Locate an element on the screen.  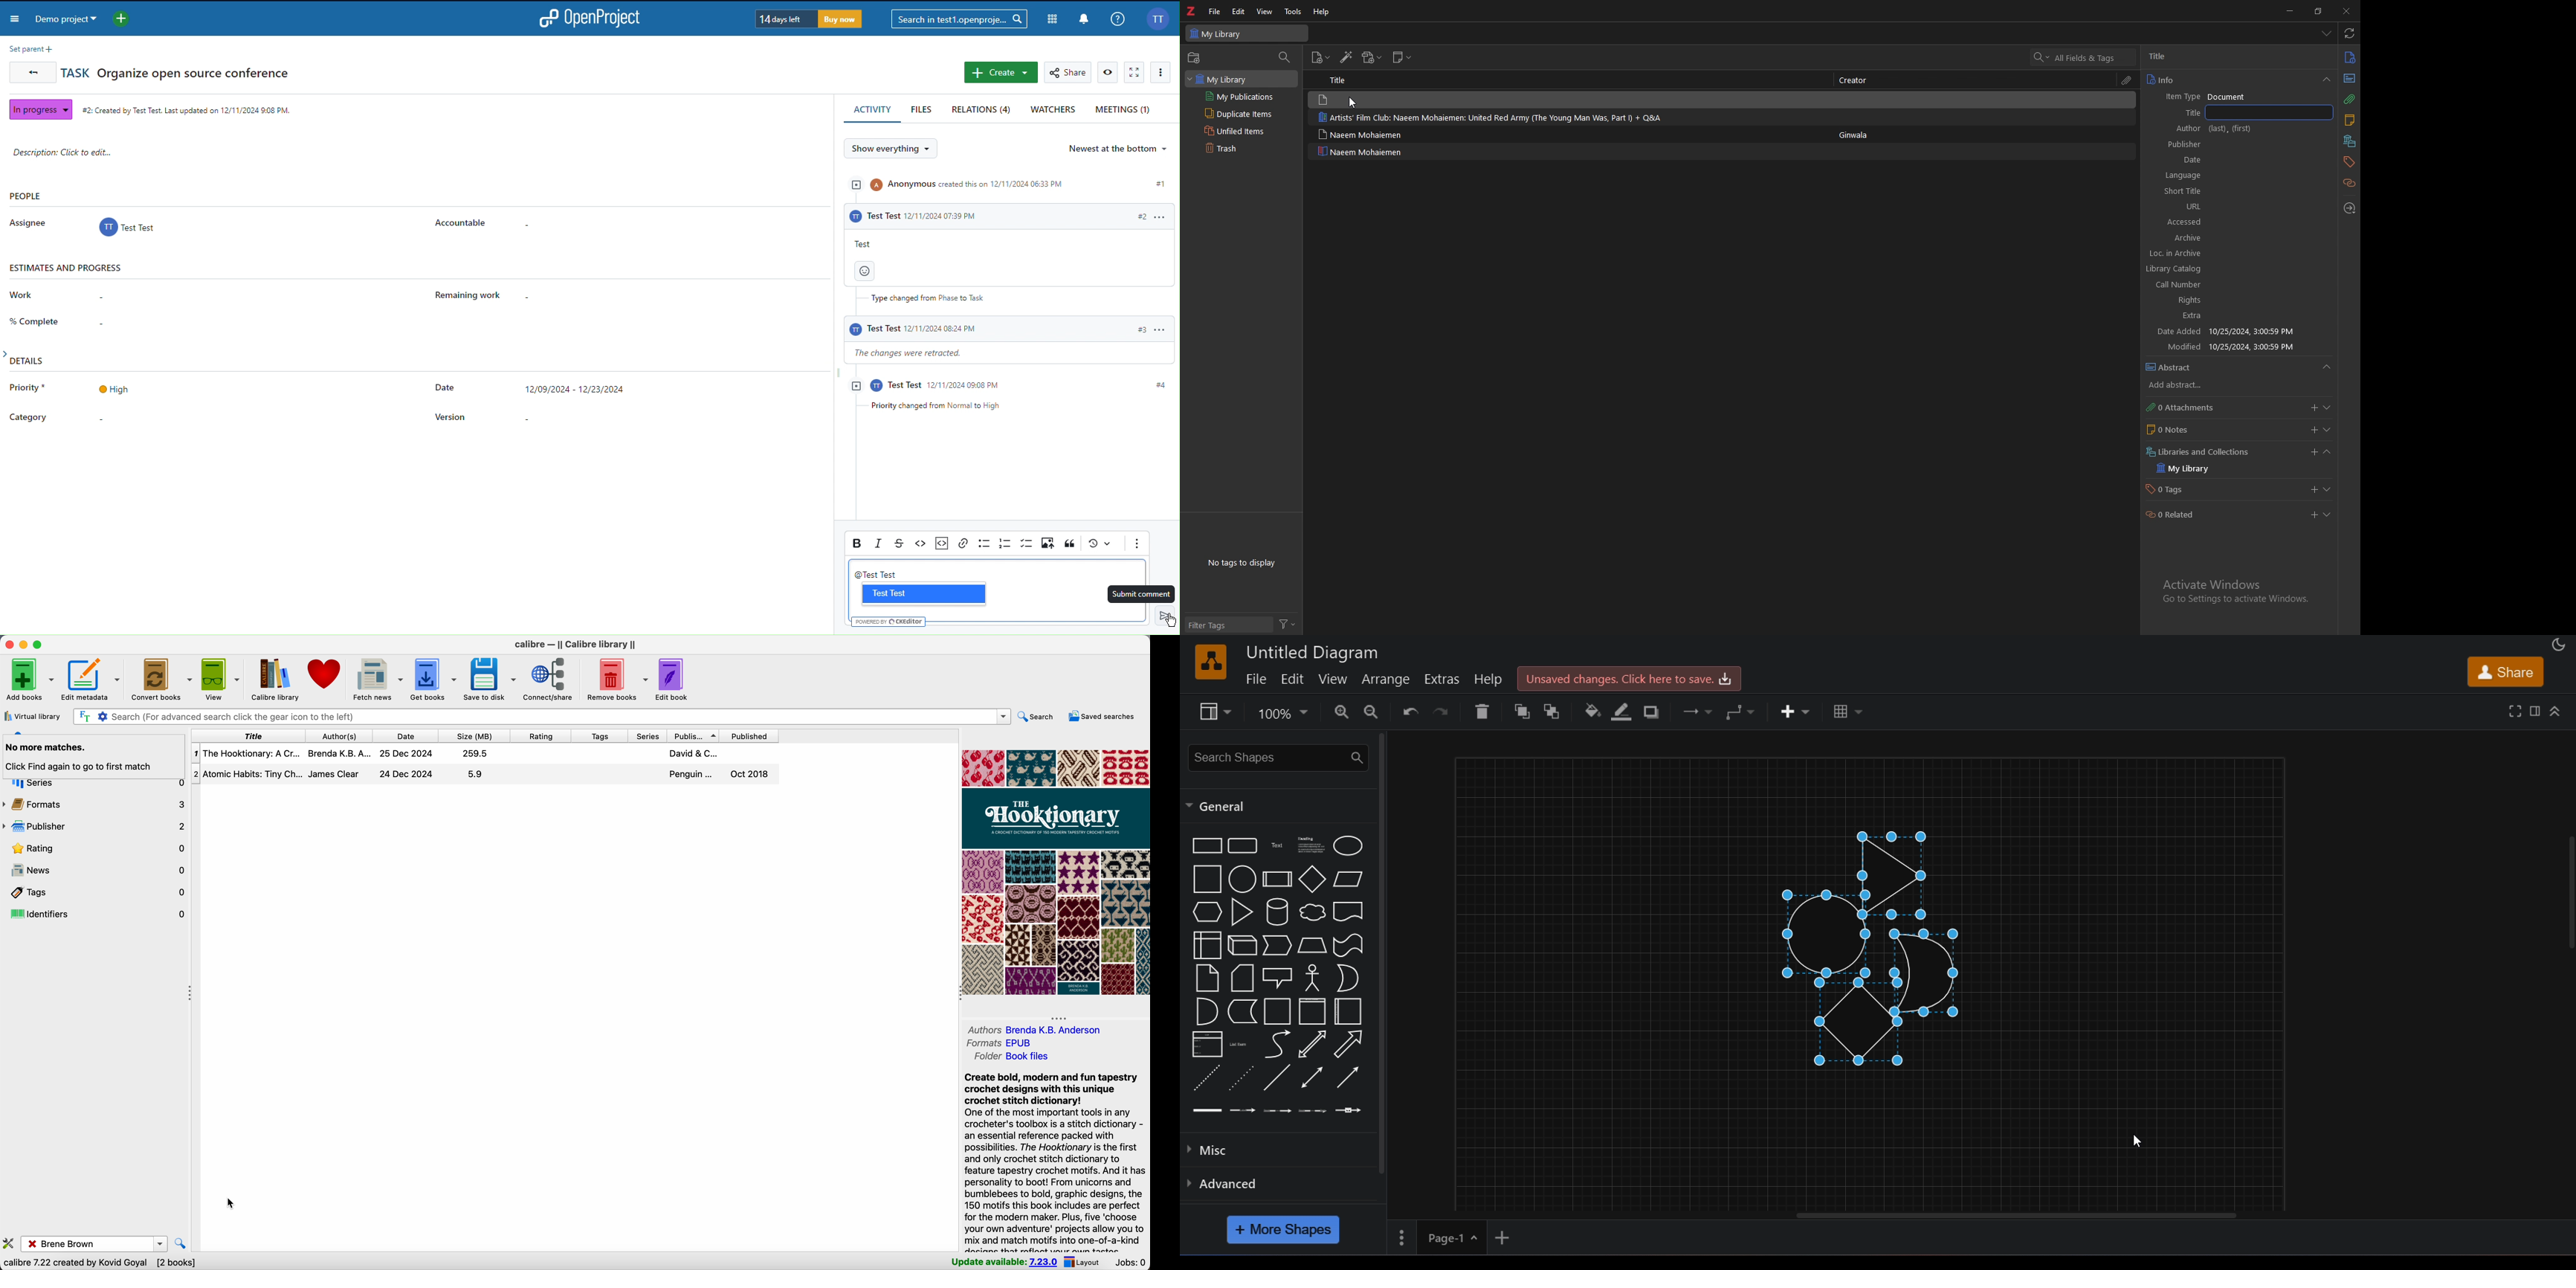
Share is located at coordinates (1070, 72).